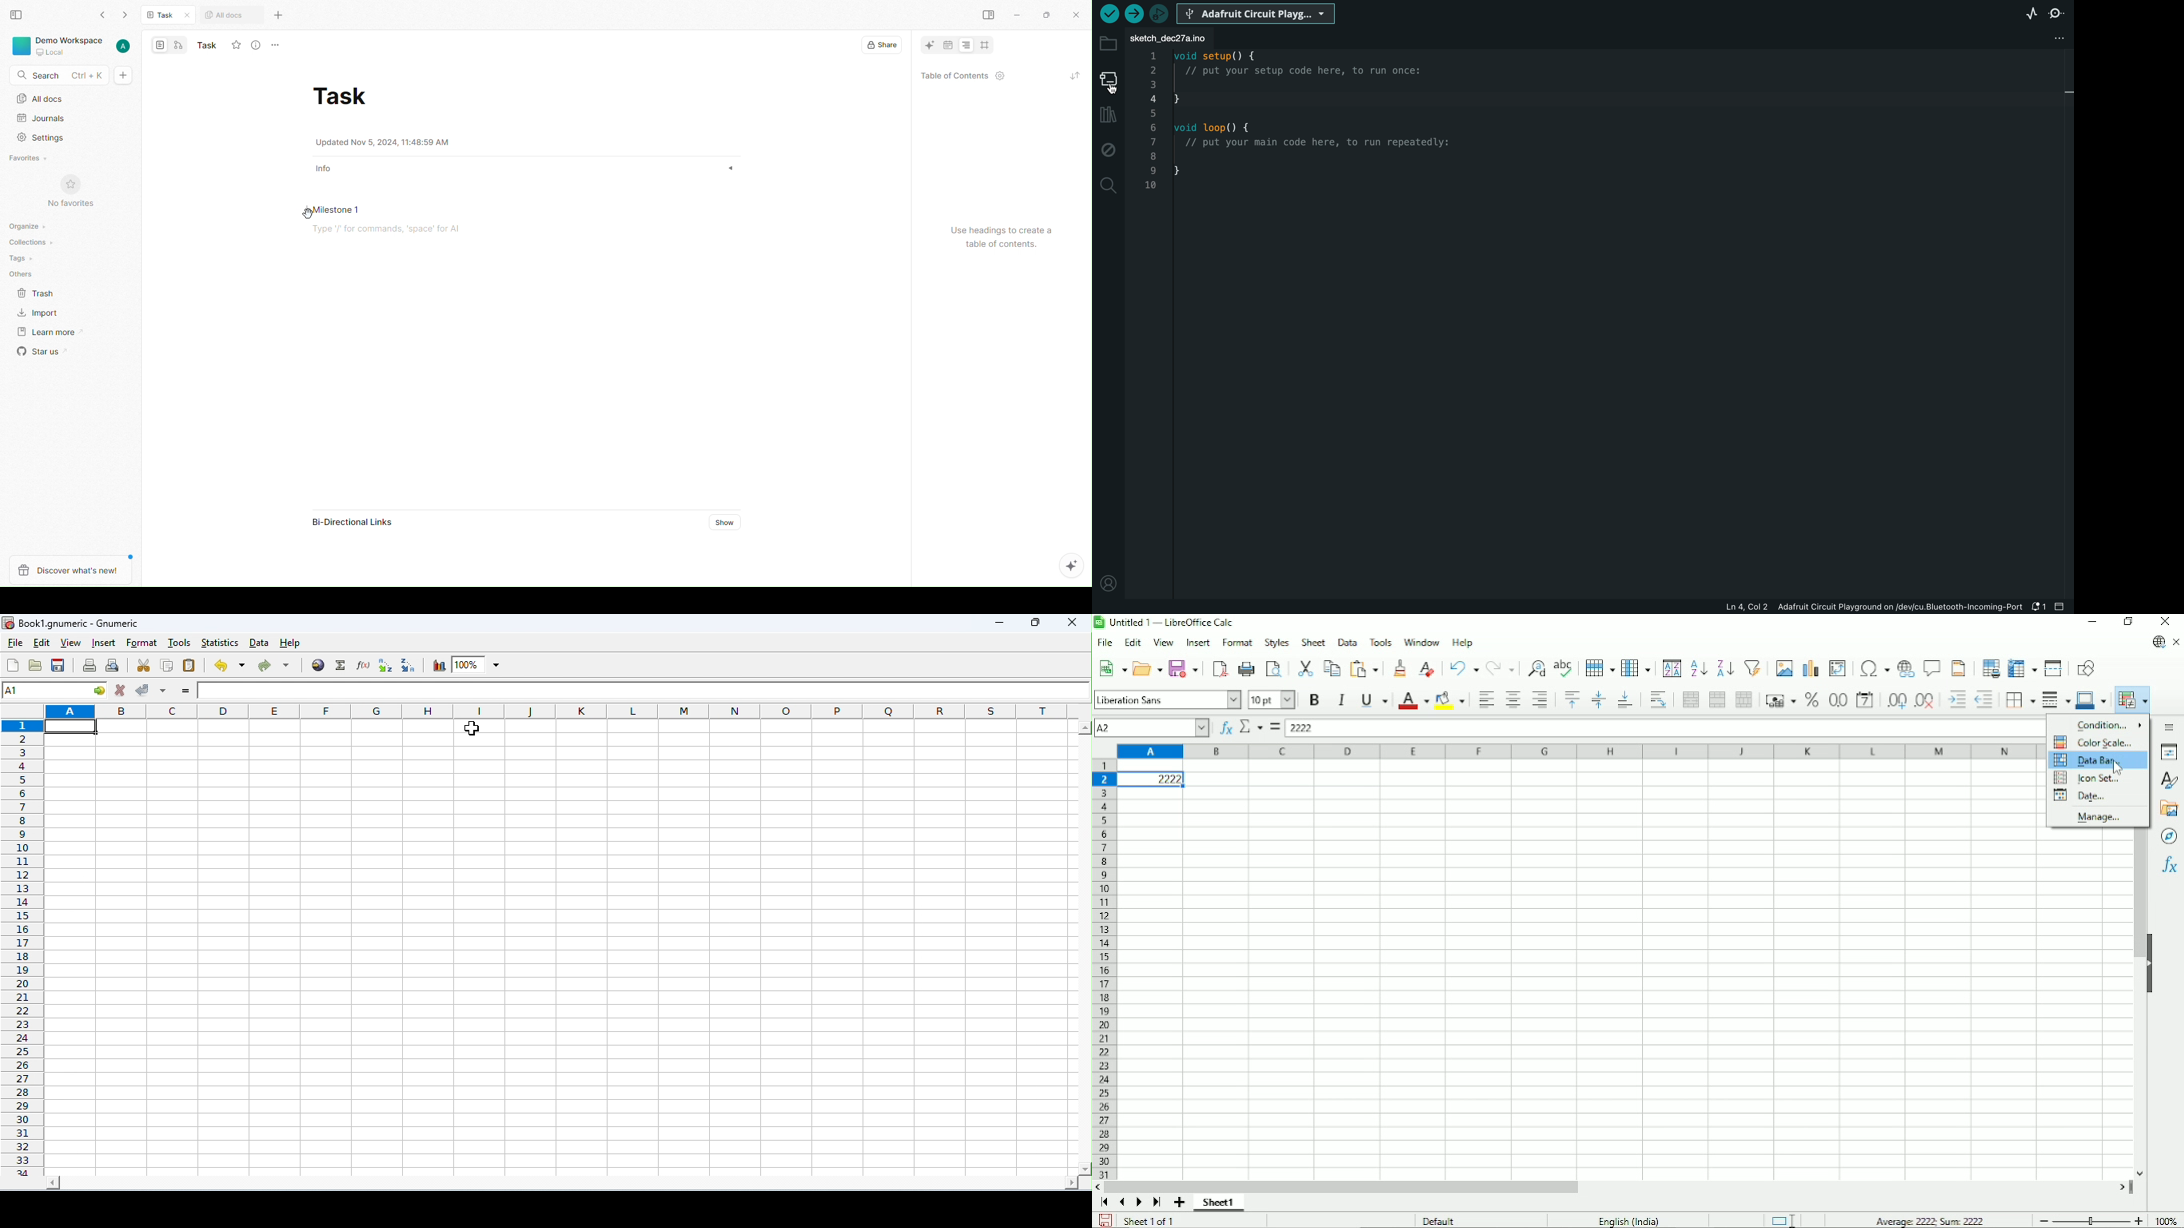 Image resolution: width=2184 pixels, height=1232 pixels. Describe the element at coordinates (1513, 699) in the screenshot. I see `Align center` at that location.